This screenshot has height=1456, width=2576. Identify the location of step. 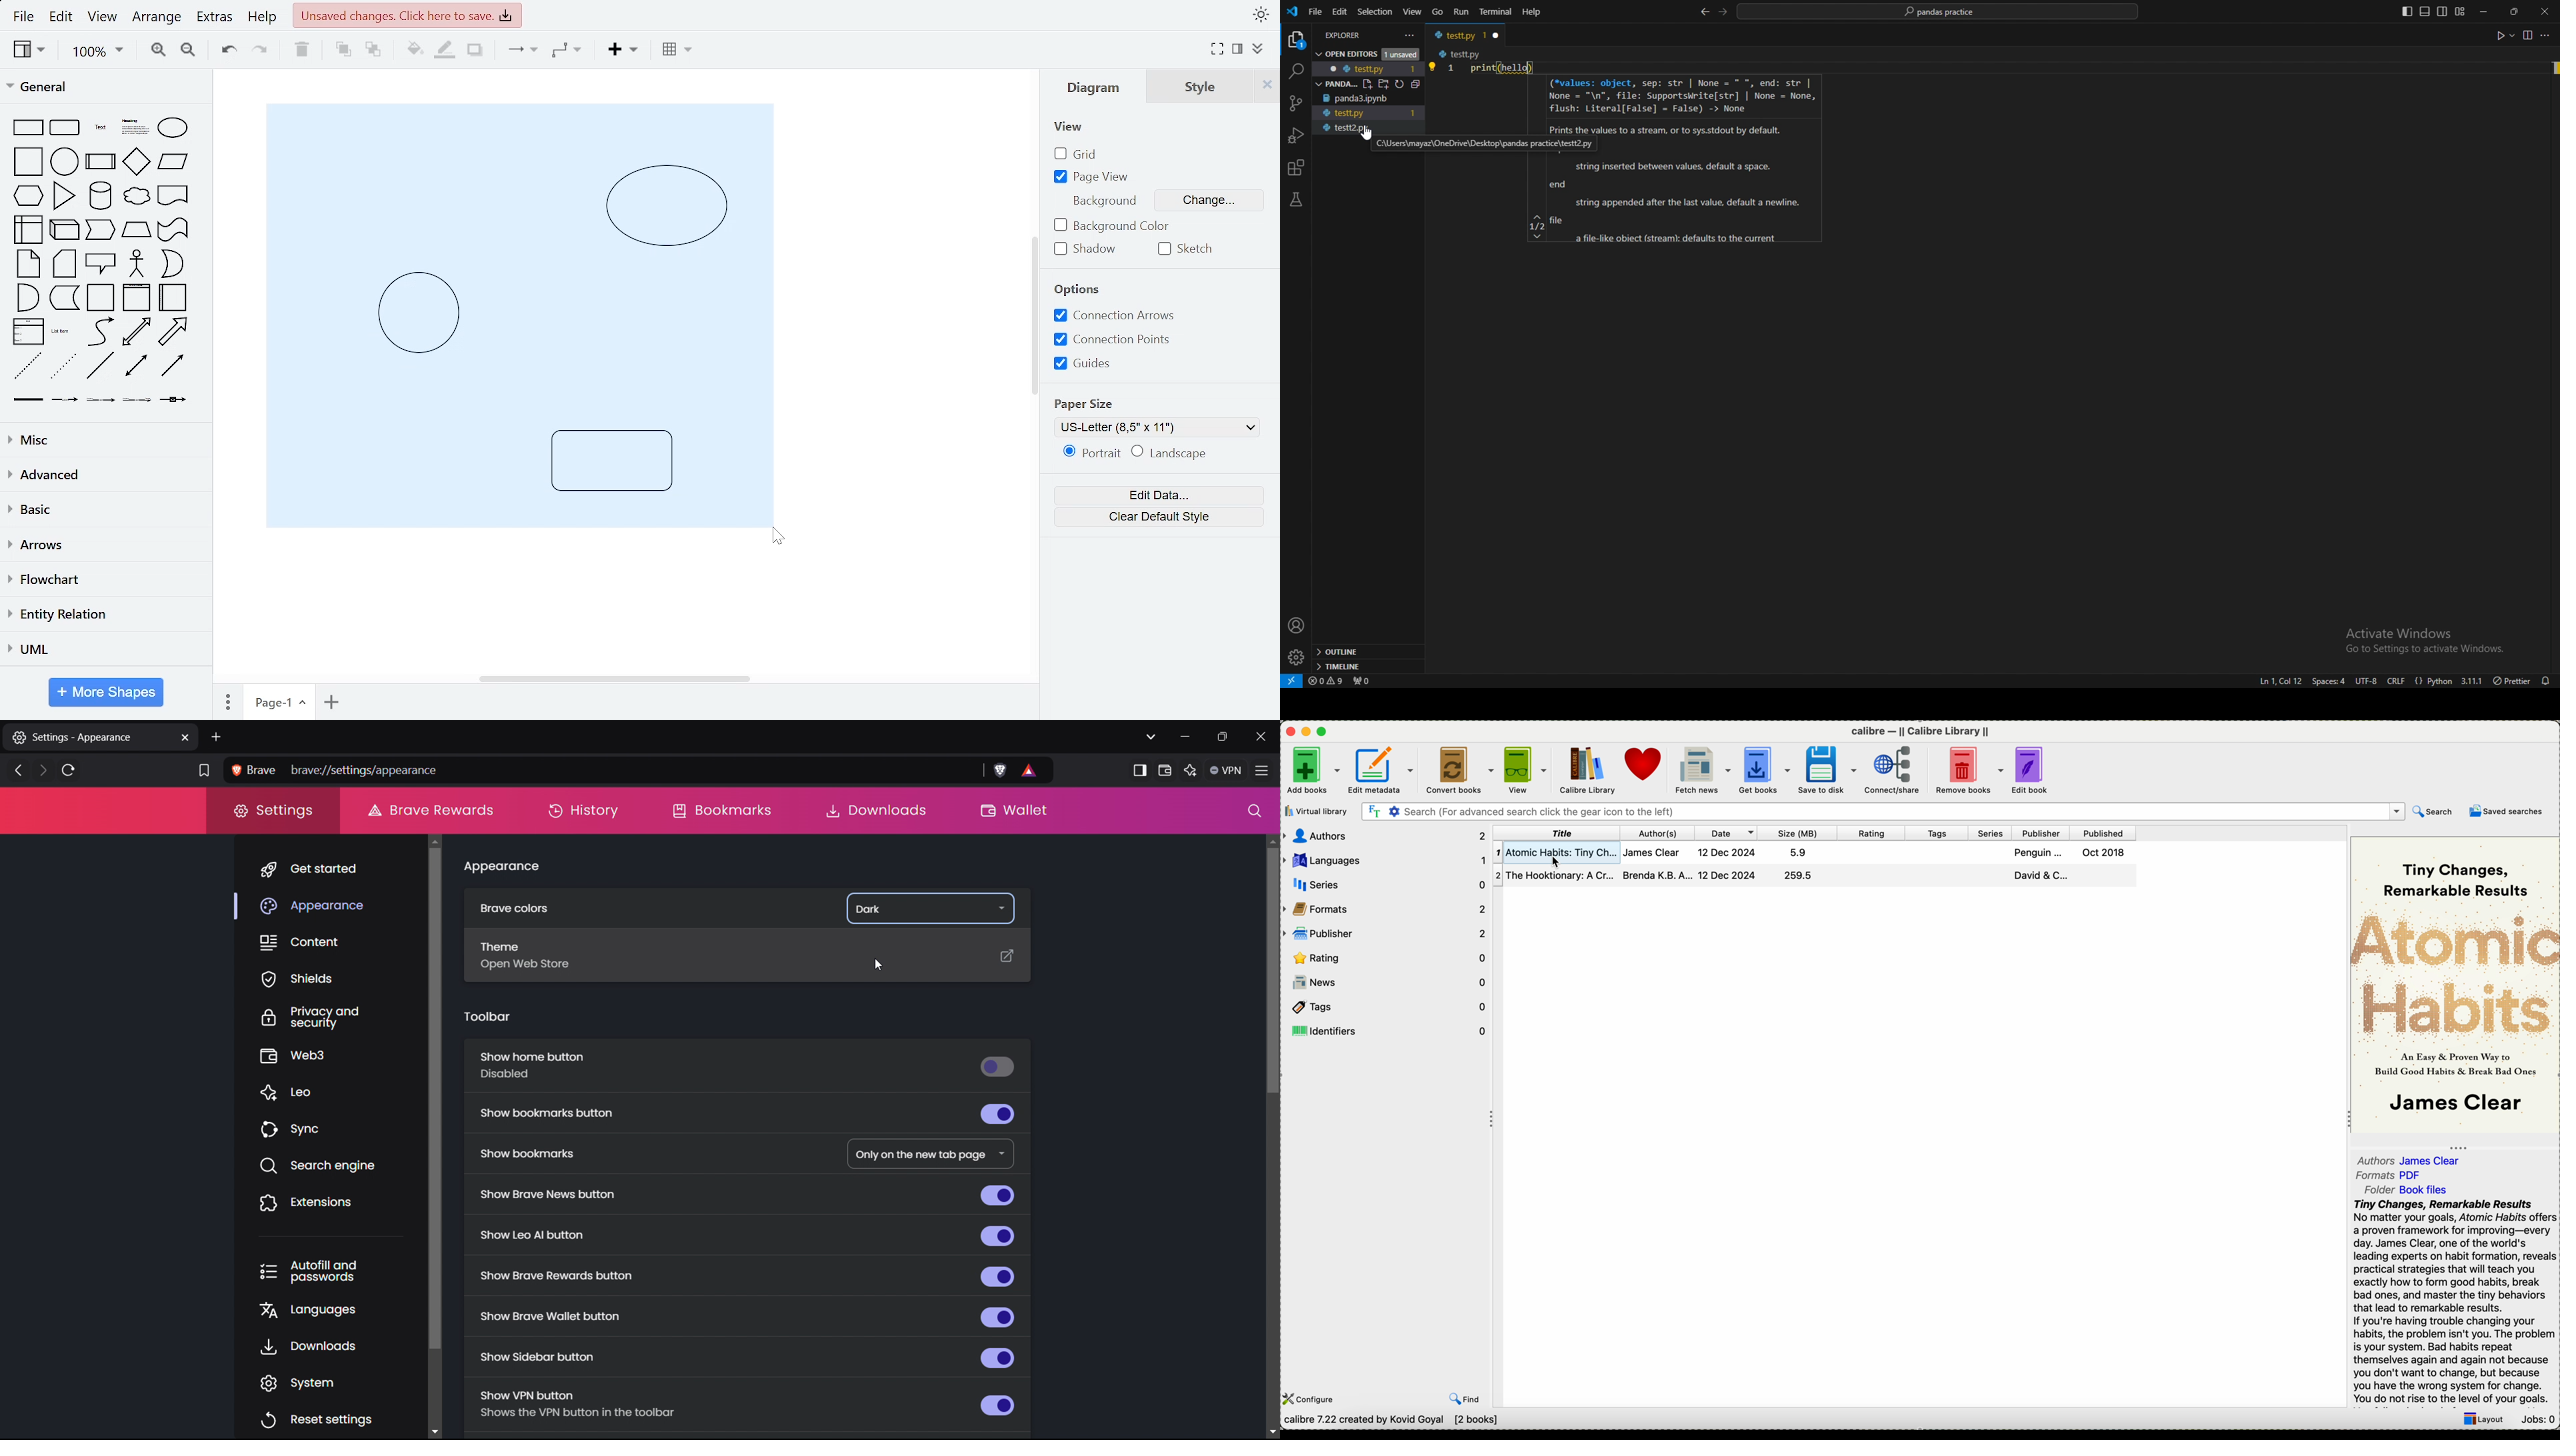
(64, 299).